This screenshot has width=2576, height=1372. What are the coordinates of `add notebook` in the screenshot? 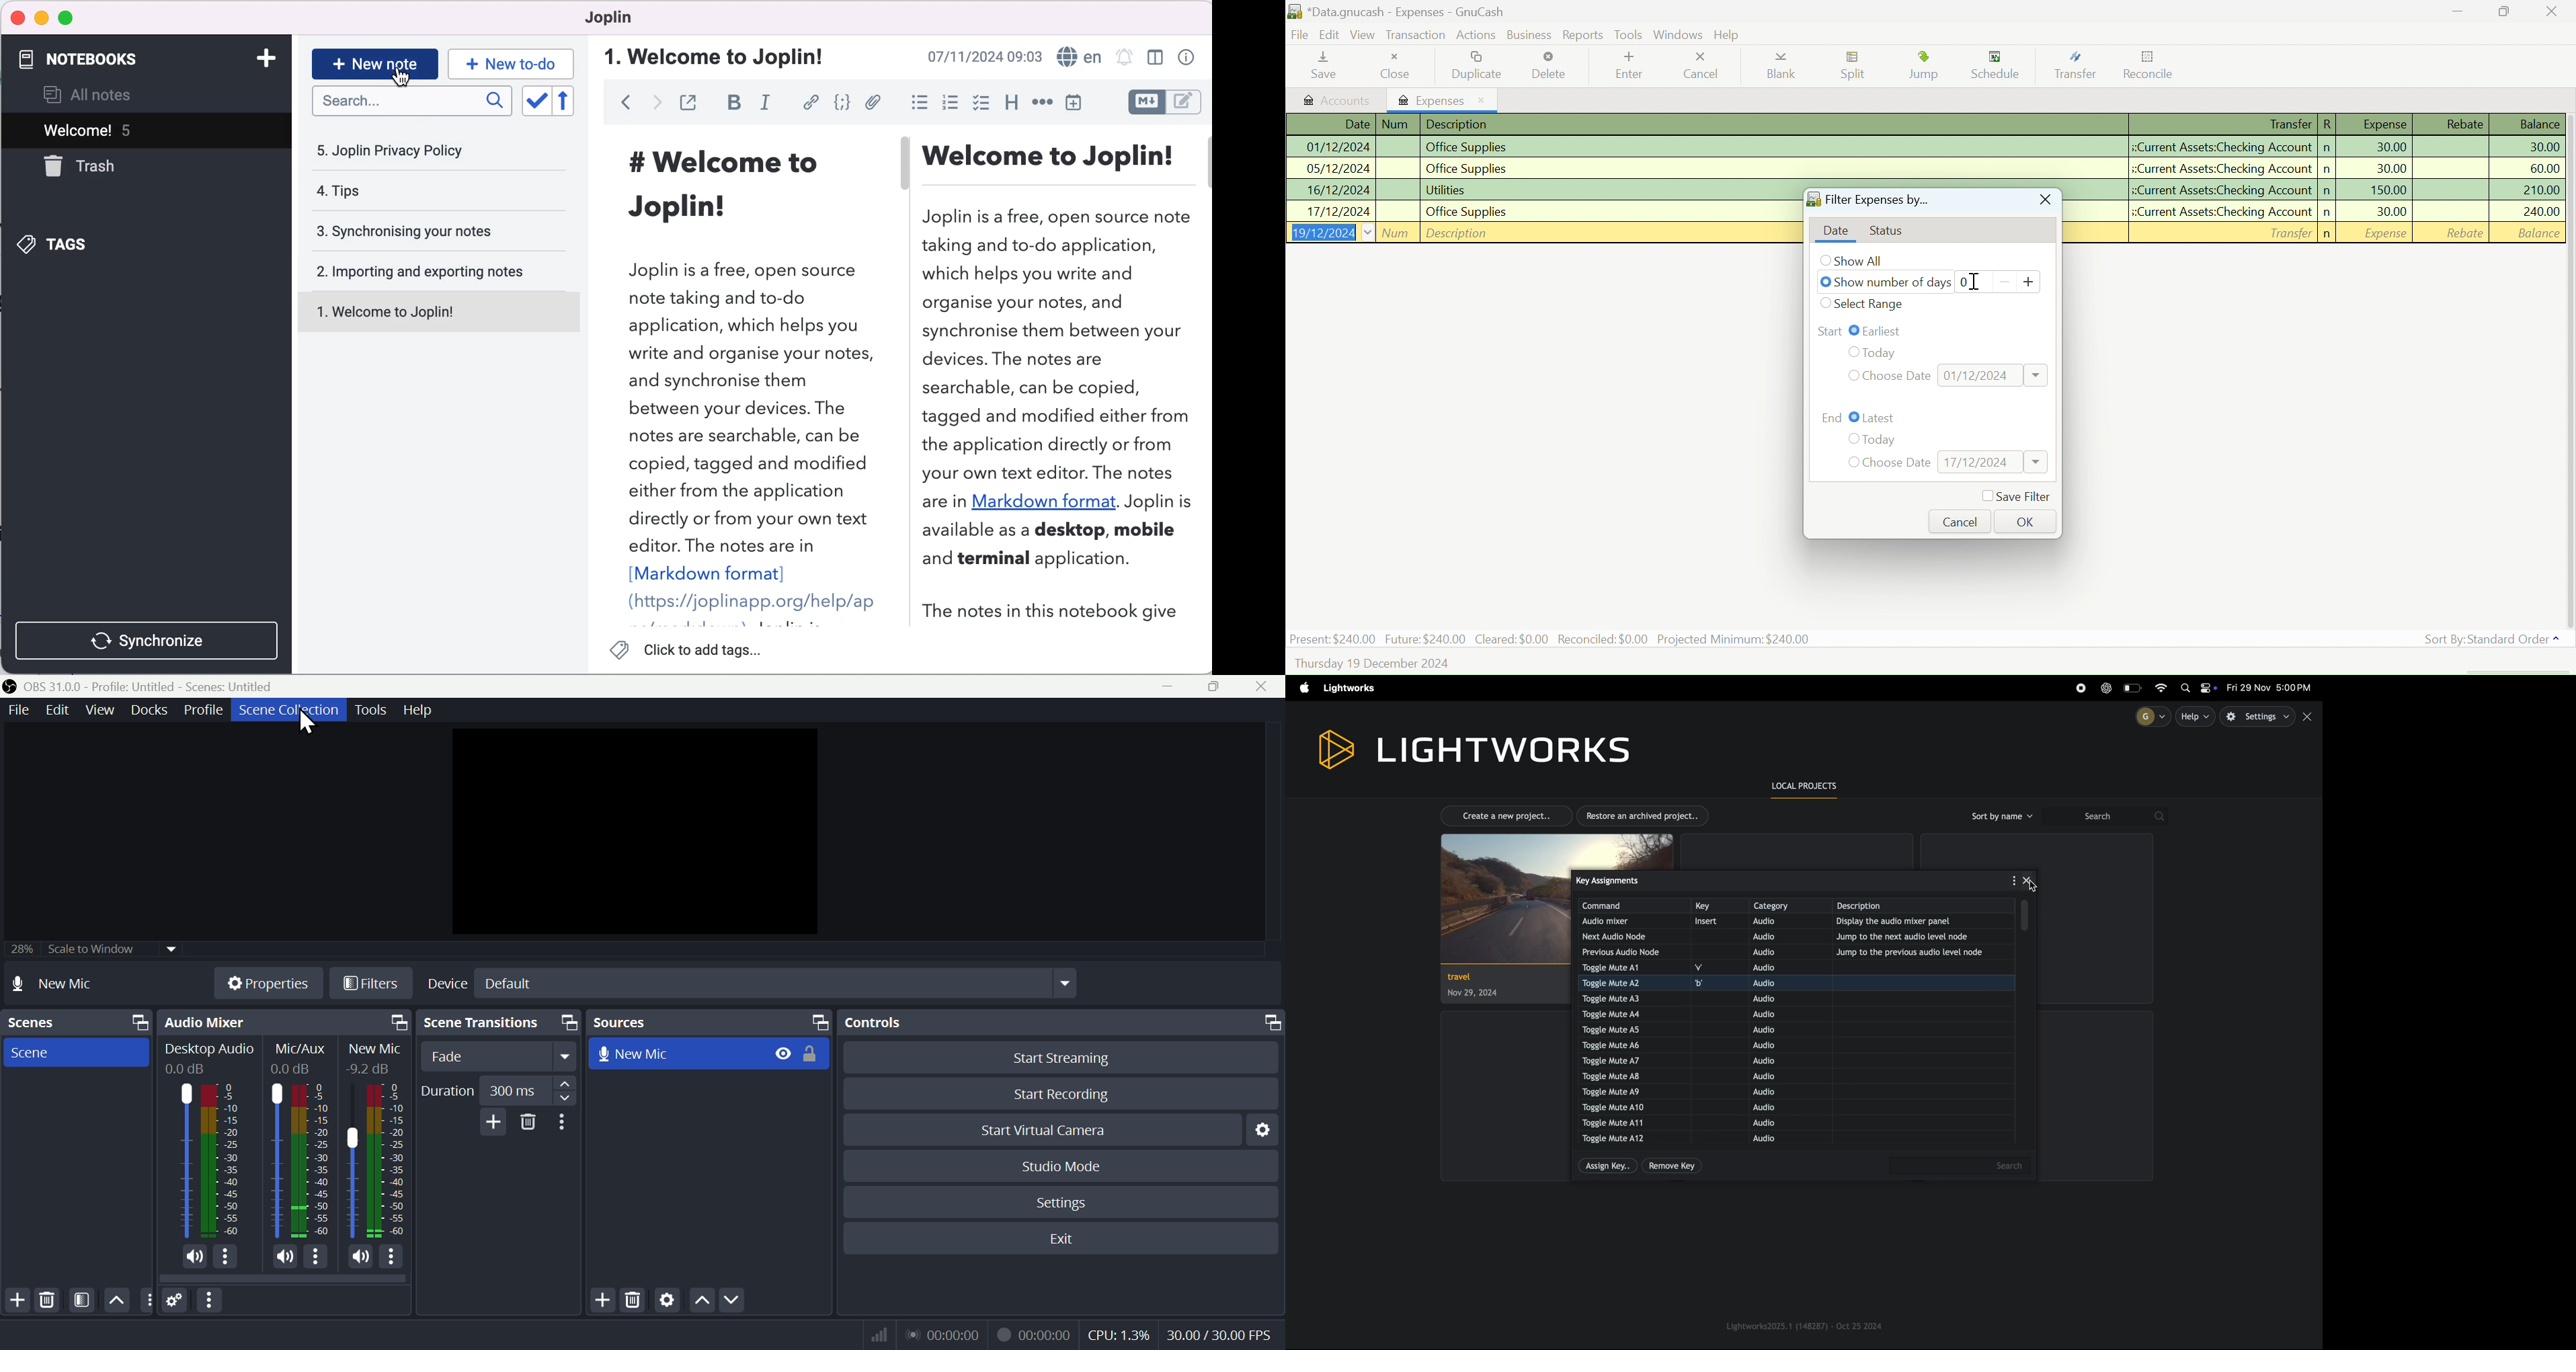 It's located at (260, 61).